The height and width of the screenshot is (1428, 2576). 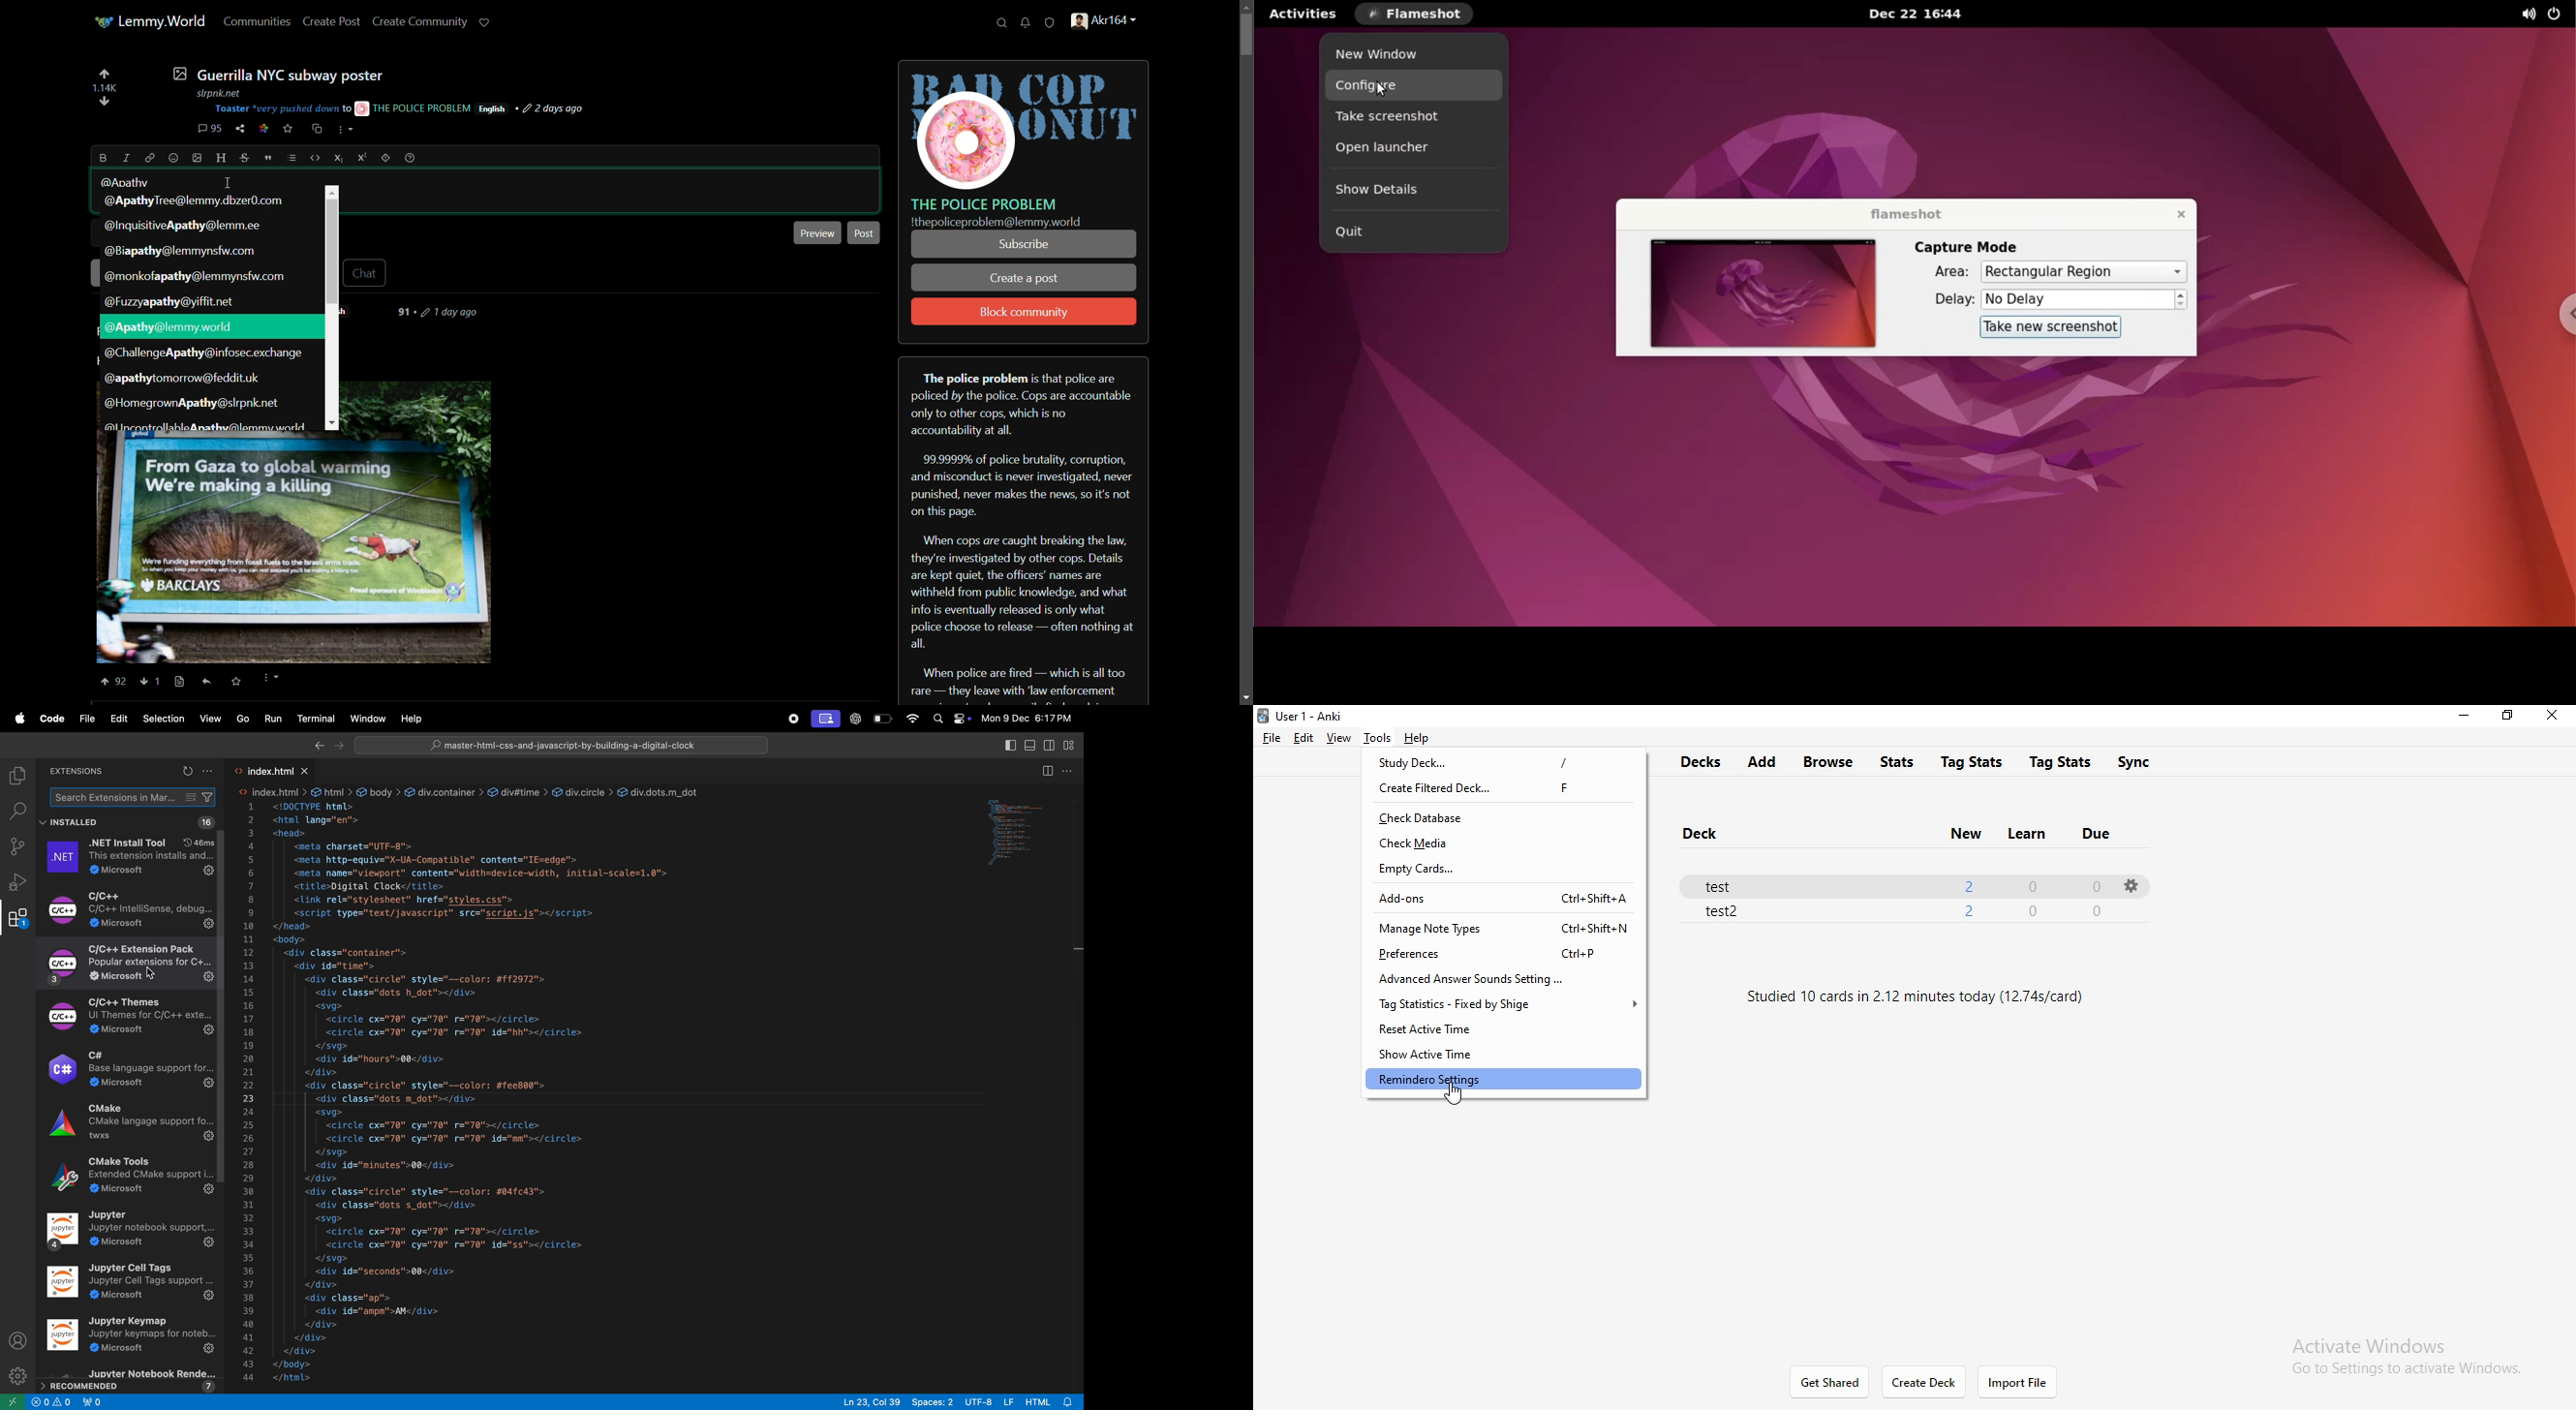 I want to click on add, so click(x=1761, y=762).